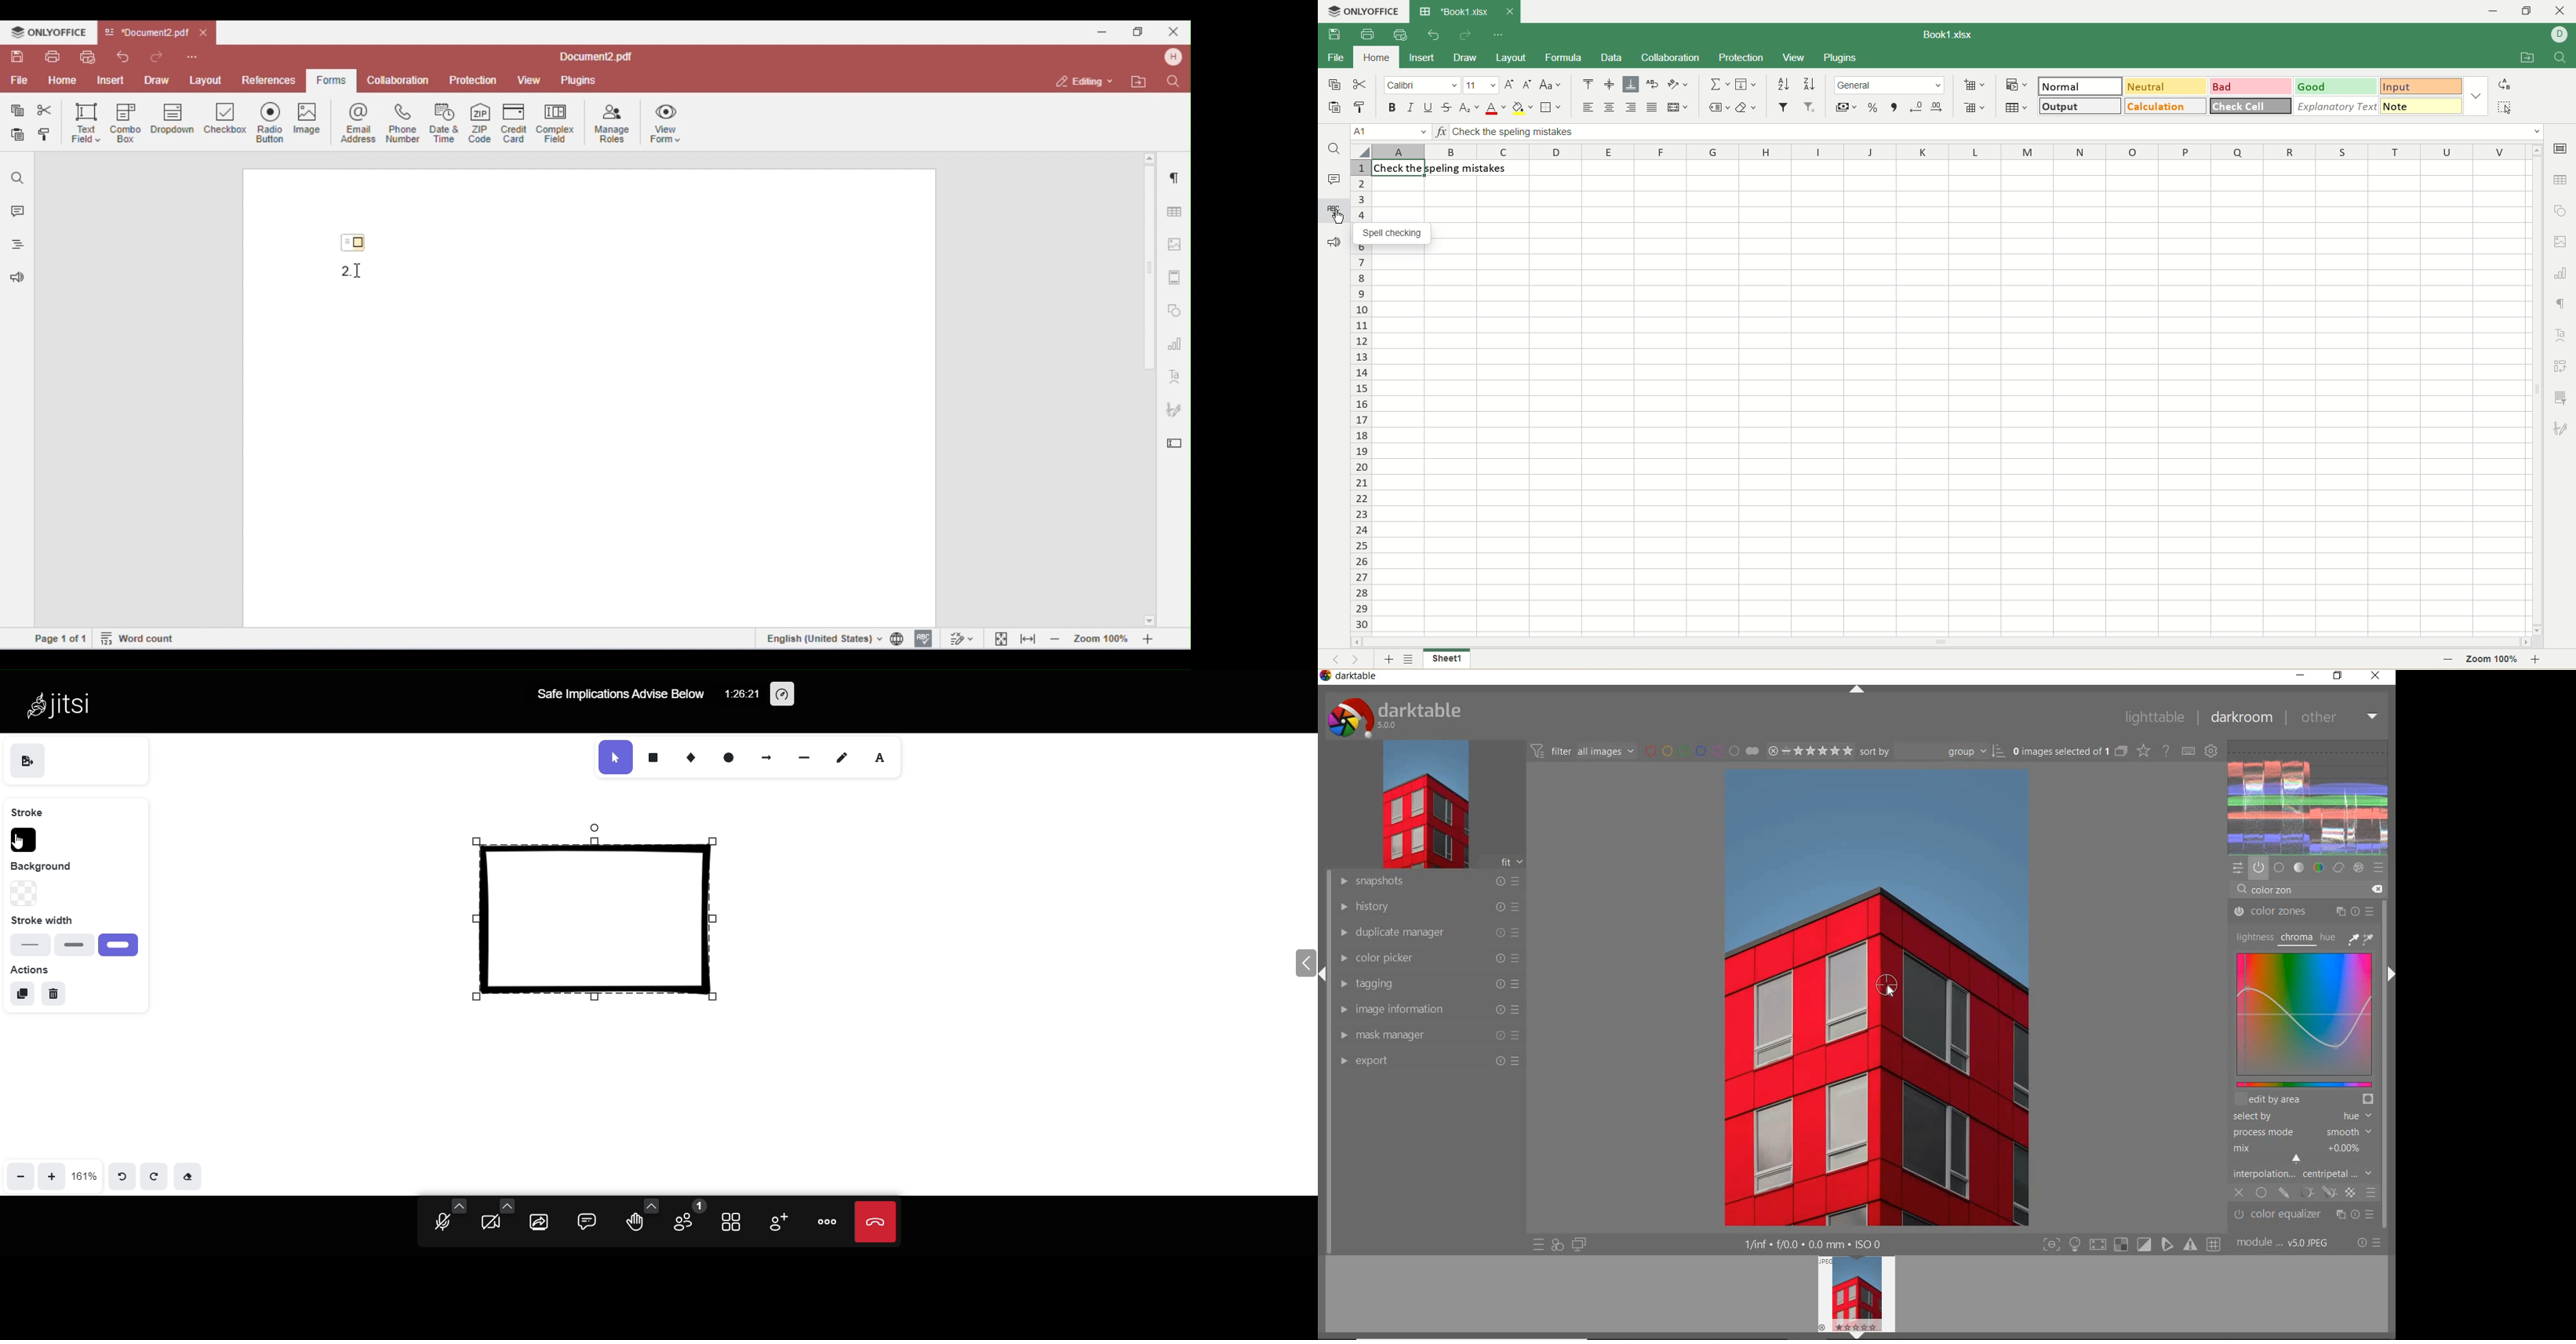 This screenshot has width=2576, height=1344. Describe the element at coordinates (2167, 750) in the screenshot. I see `enable for online help` at that location.